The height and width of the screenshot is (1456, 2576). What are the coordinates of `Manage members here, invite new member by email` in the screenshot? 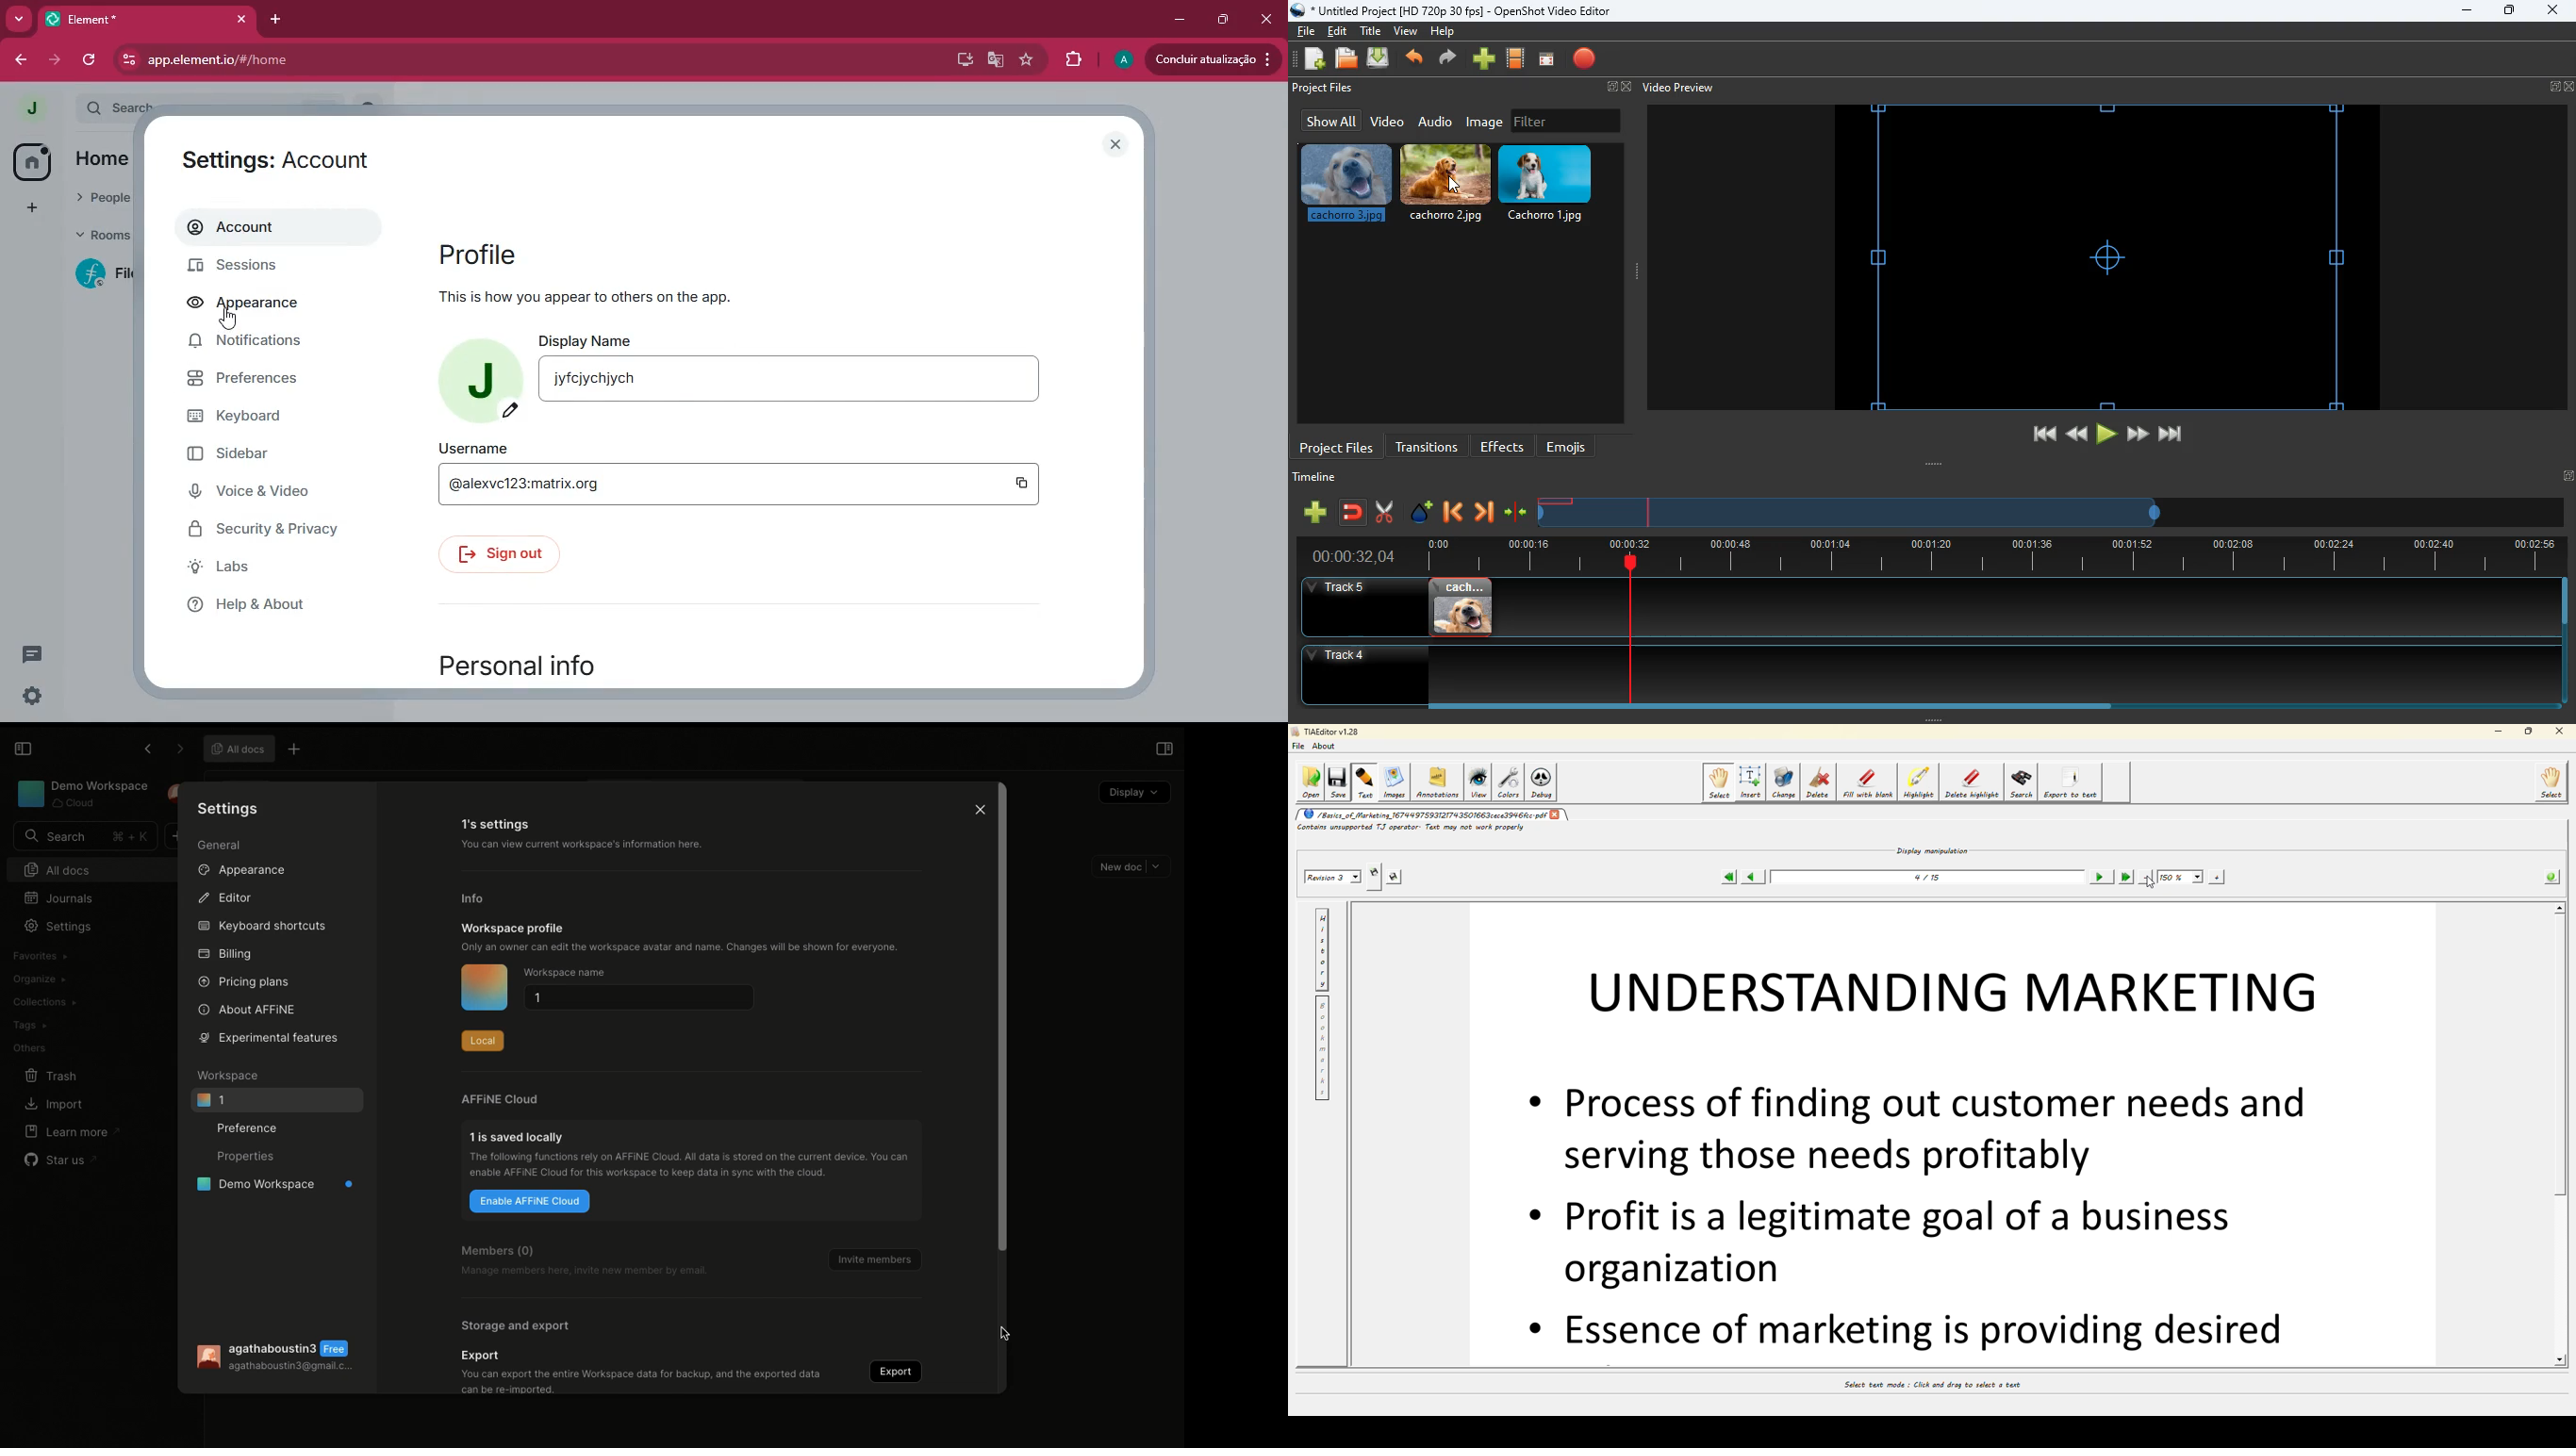 It's located at (589, 1272).